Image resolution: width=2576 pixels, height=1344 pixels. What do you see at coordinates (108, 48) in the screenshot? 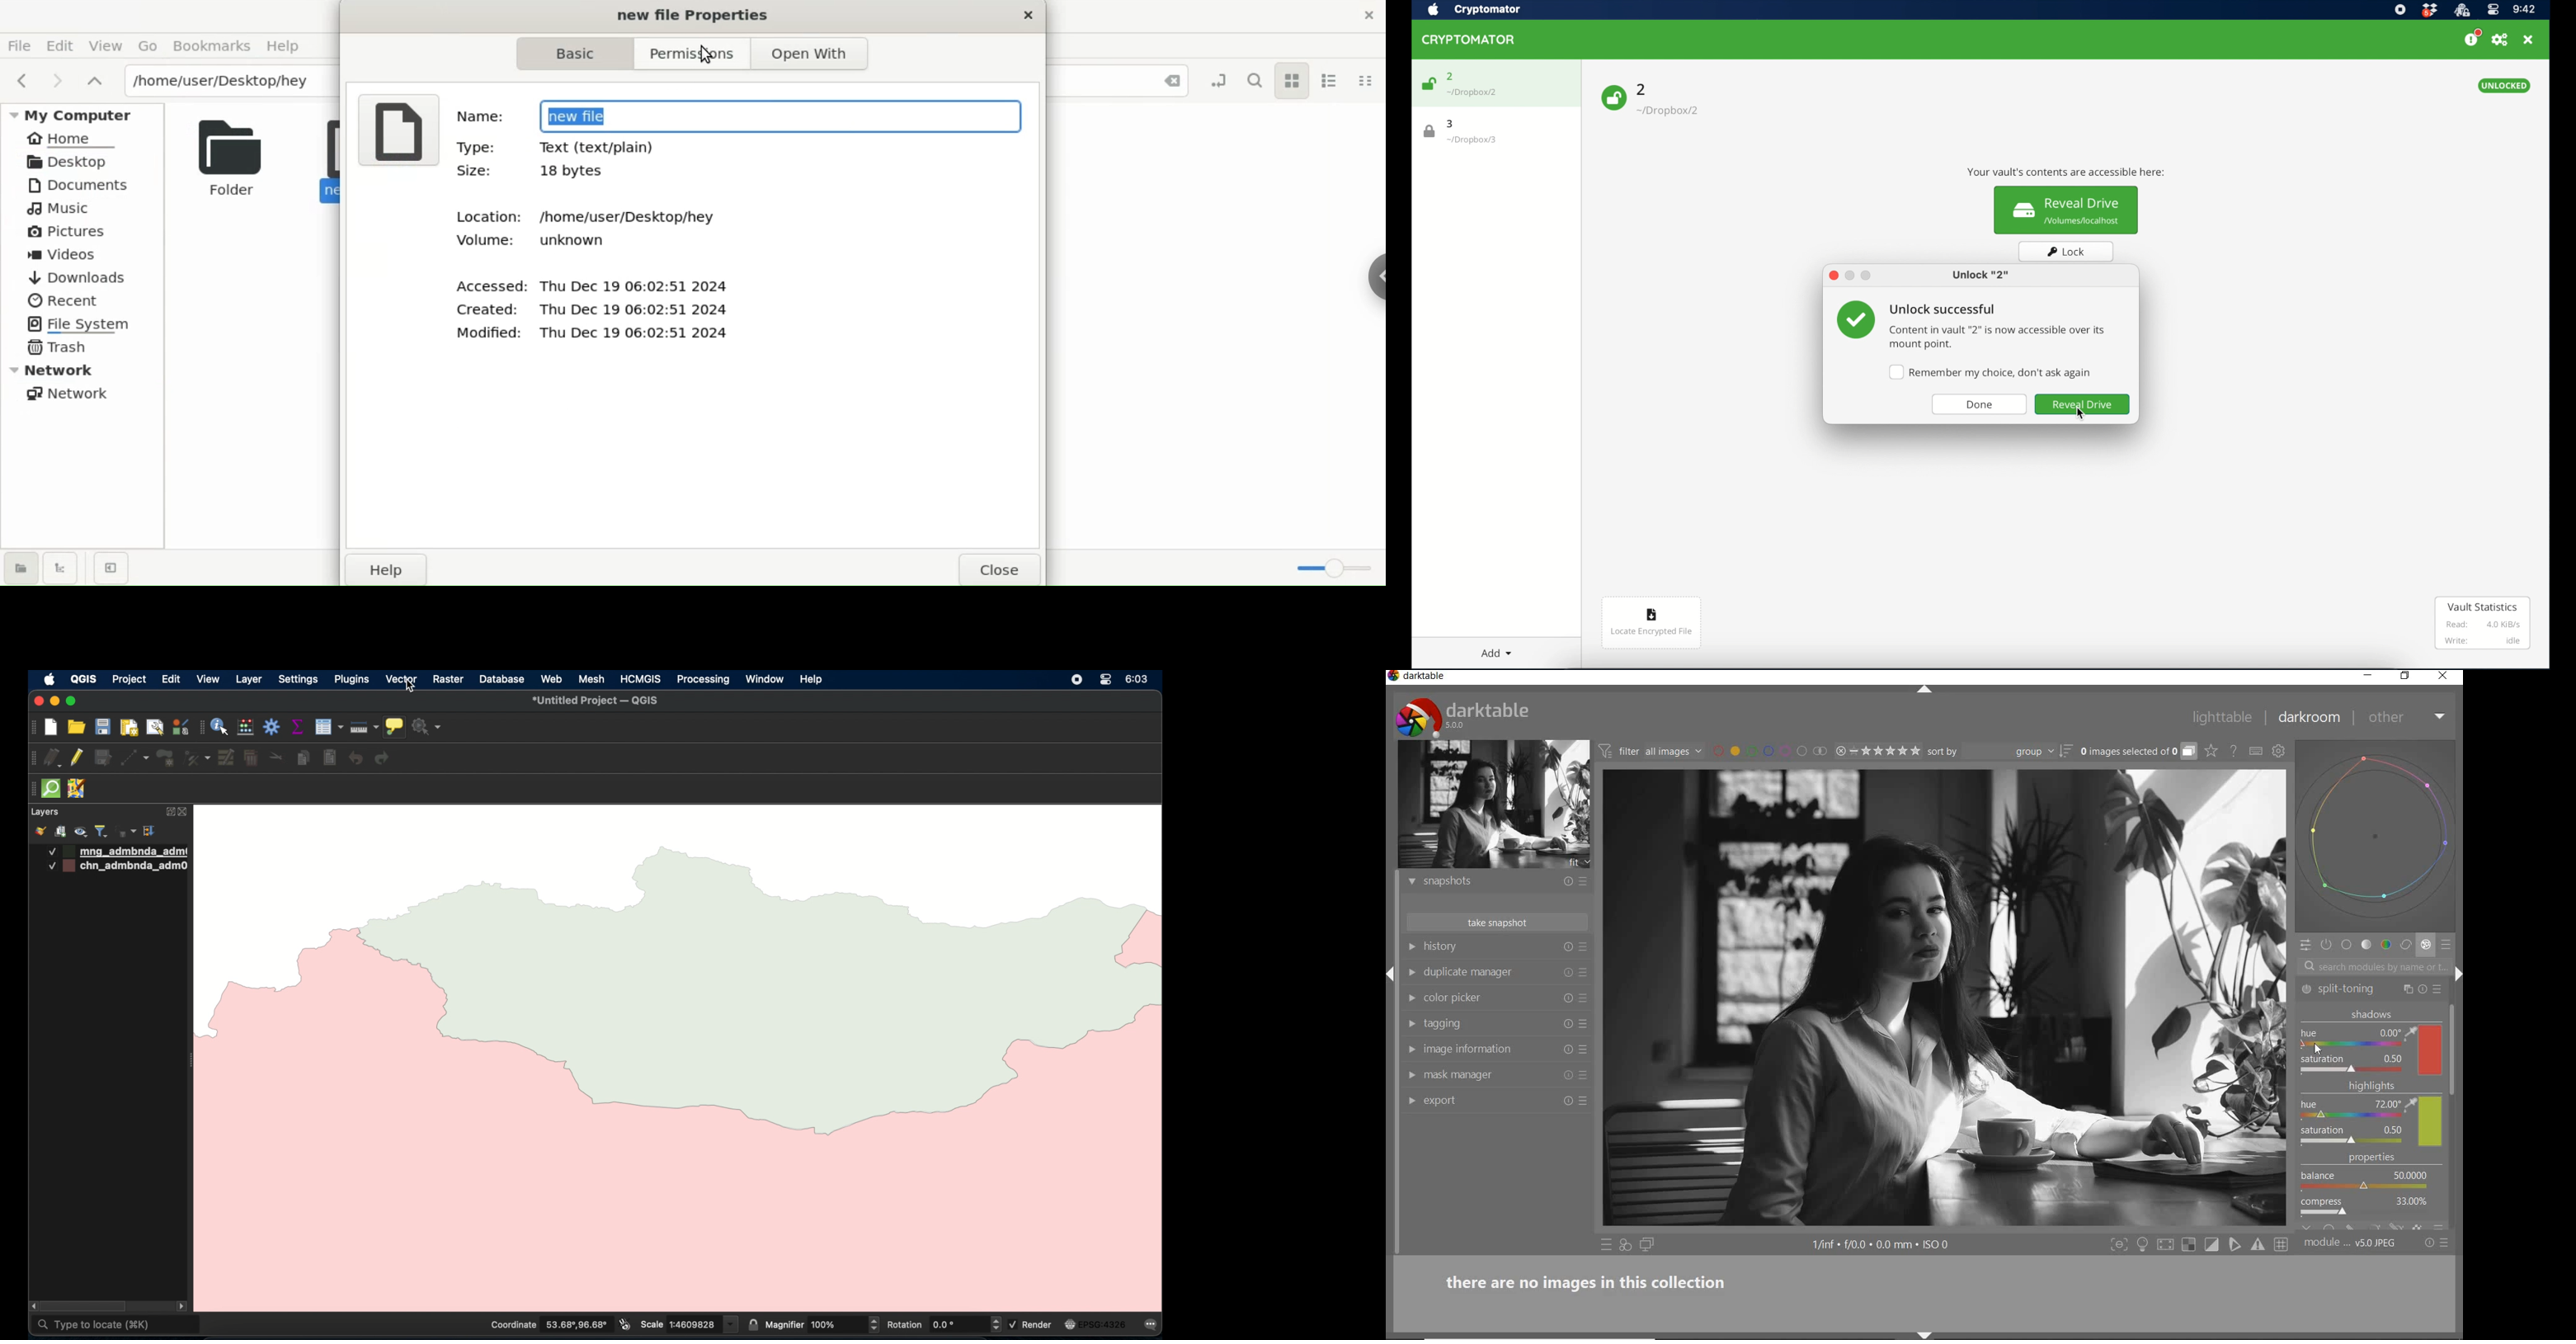
I see `View` at bounding box center [108, 48].